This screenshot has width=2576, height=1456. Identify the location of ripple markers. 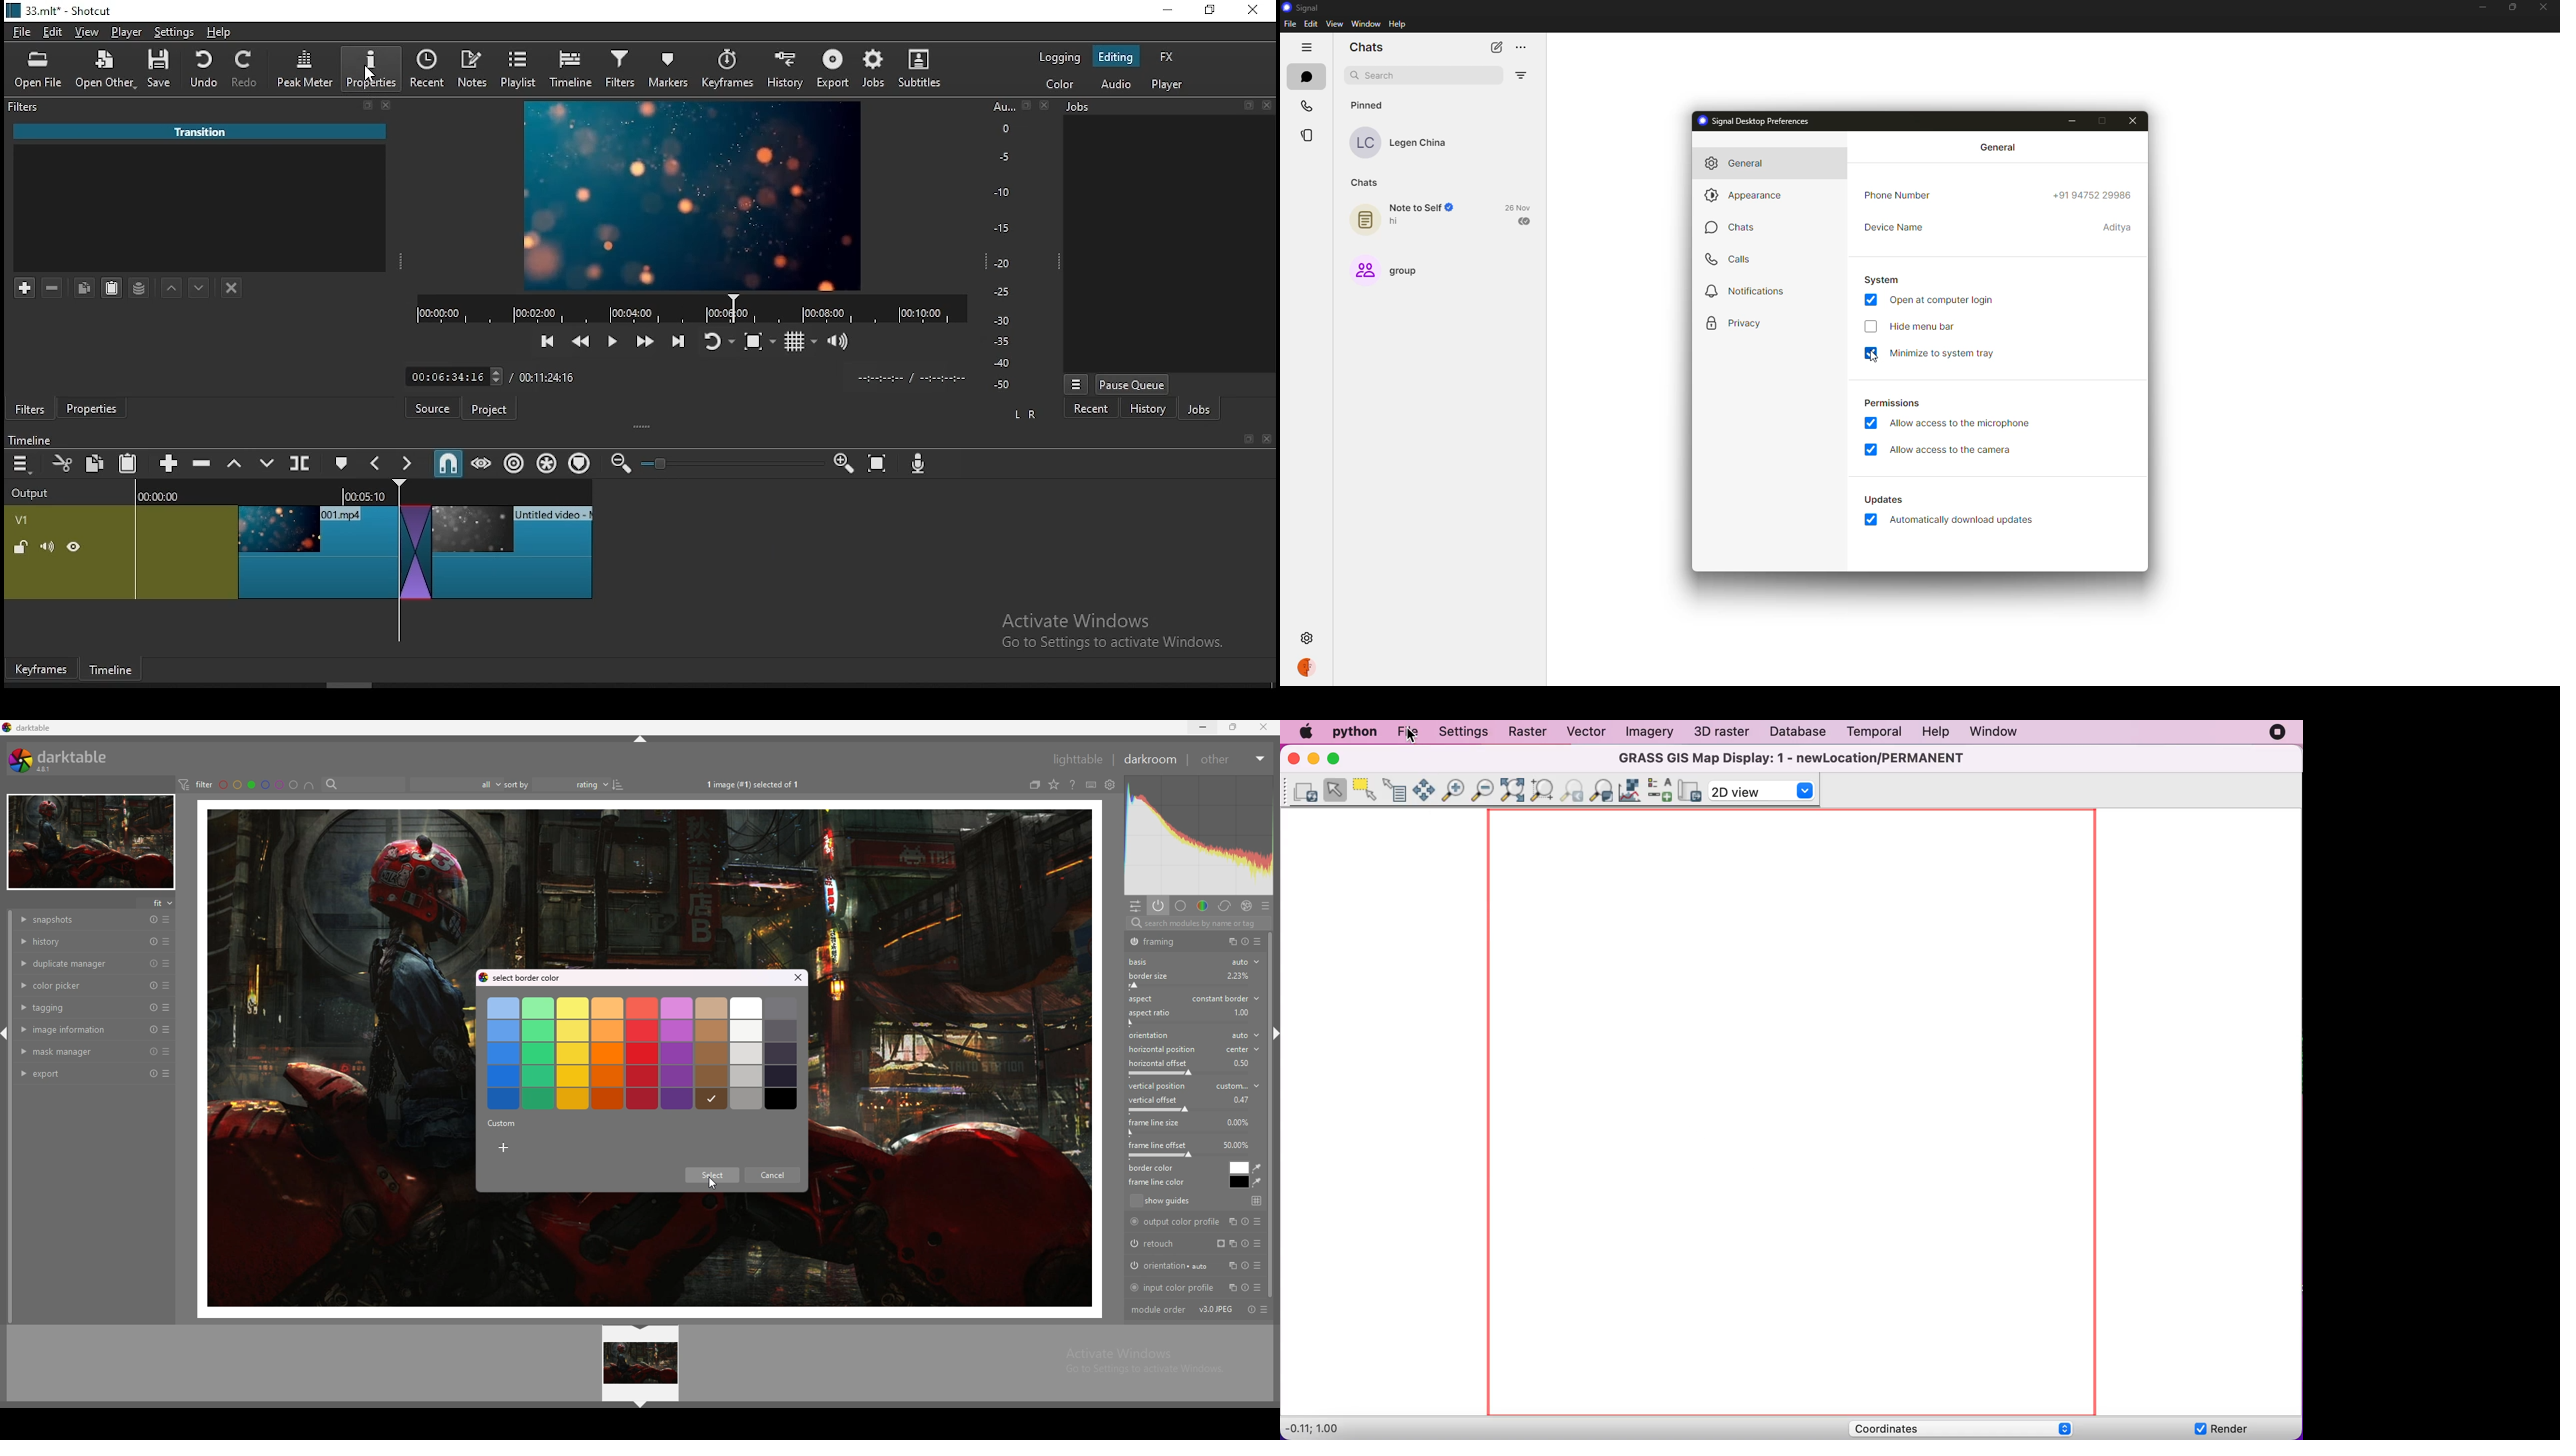
(579, 463).